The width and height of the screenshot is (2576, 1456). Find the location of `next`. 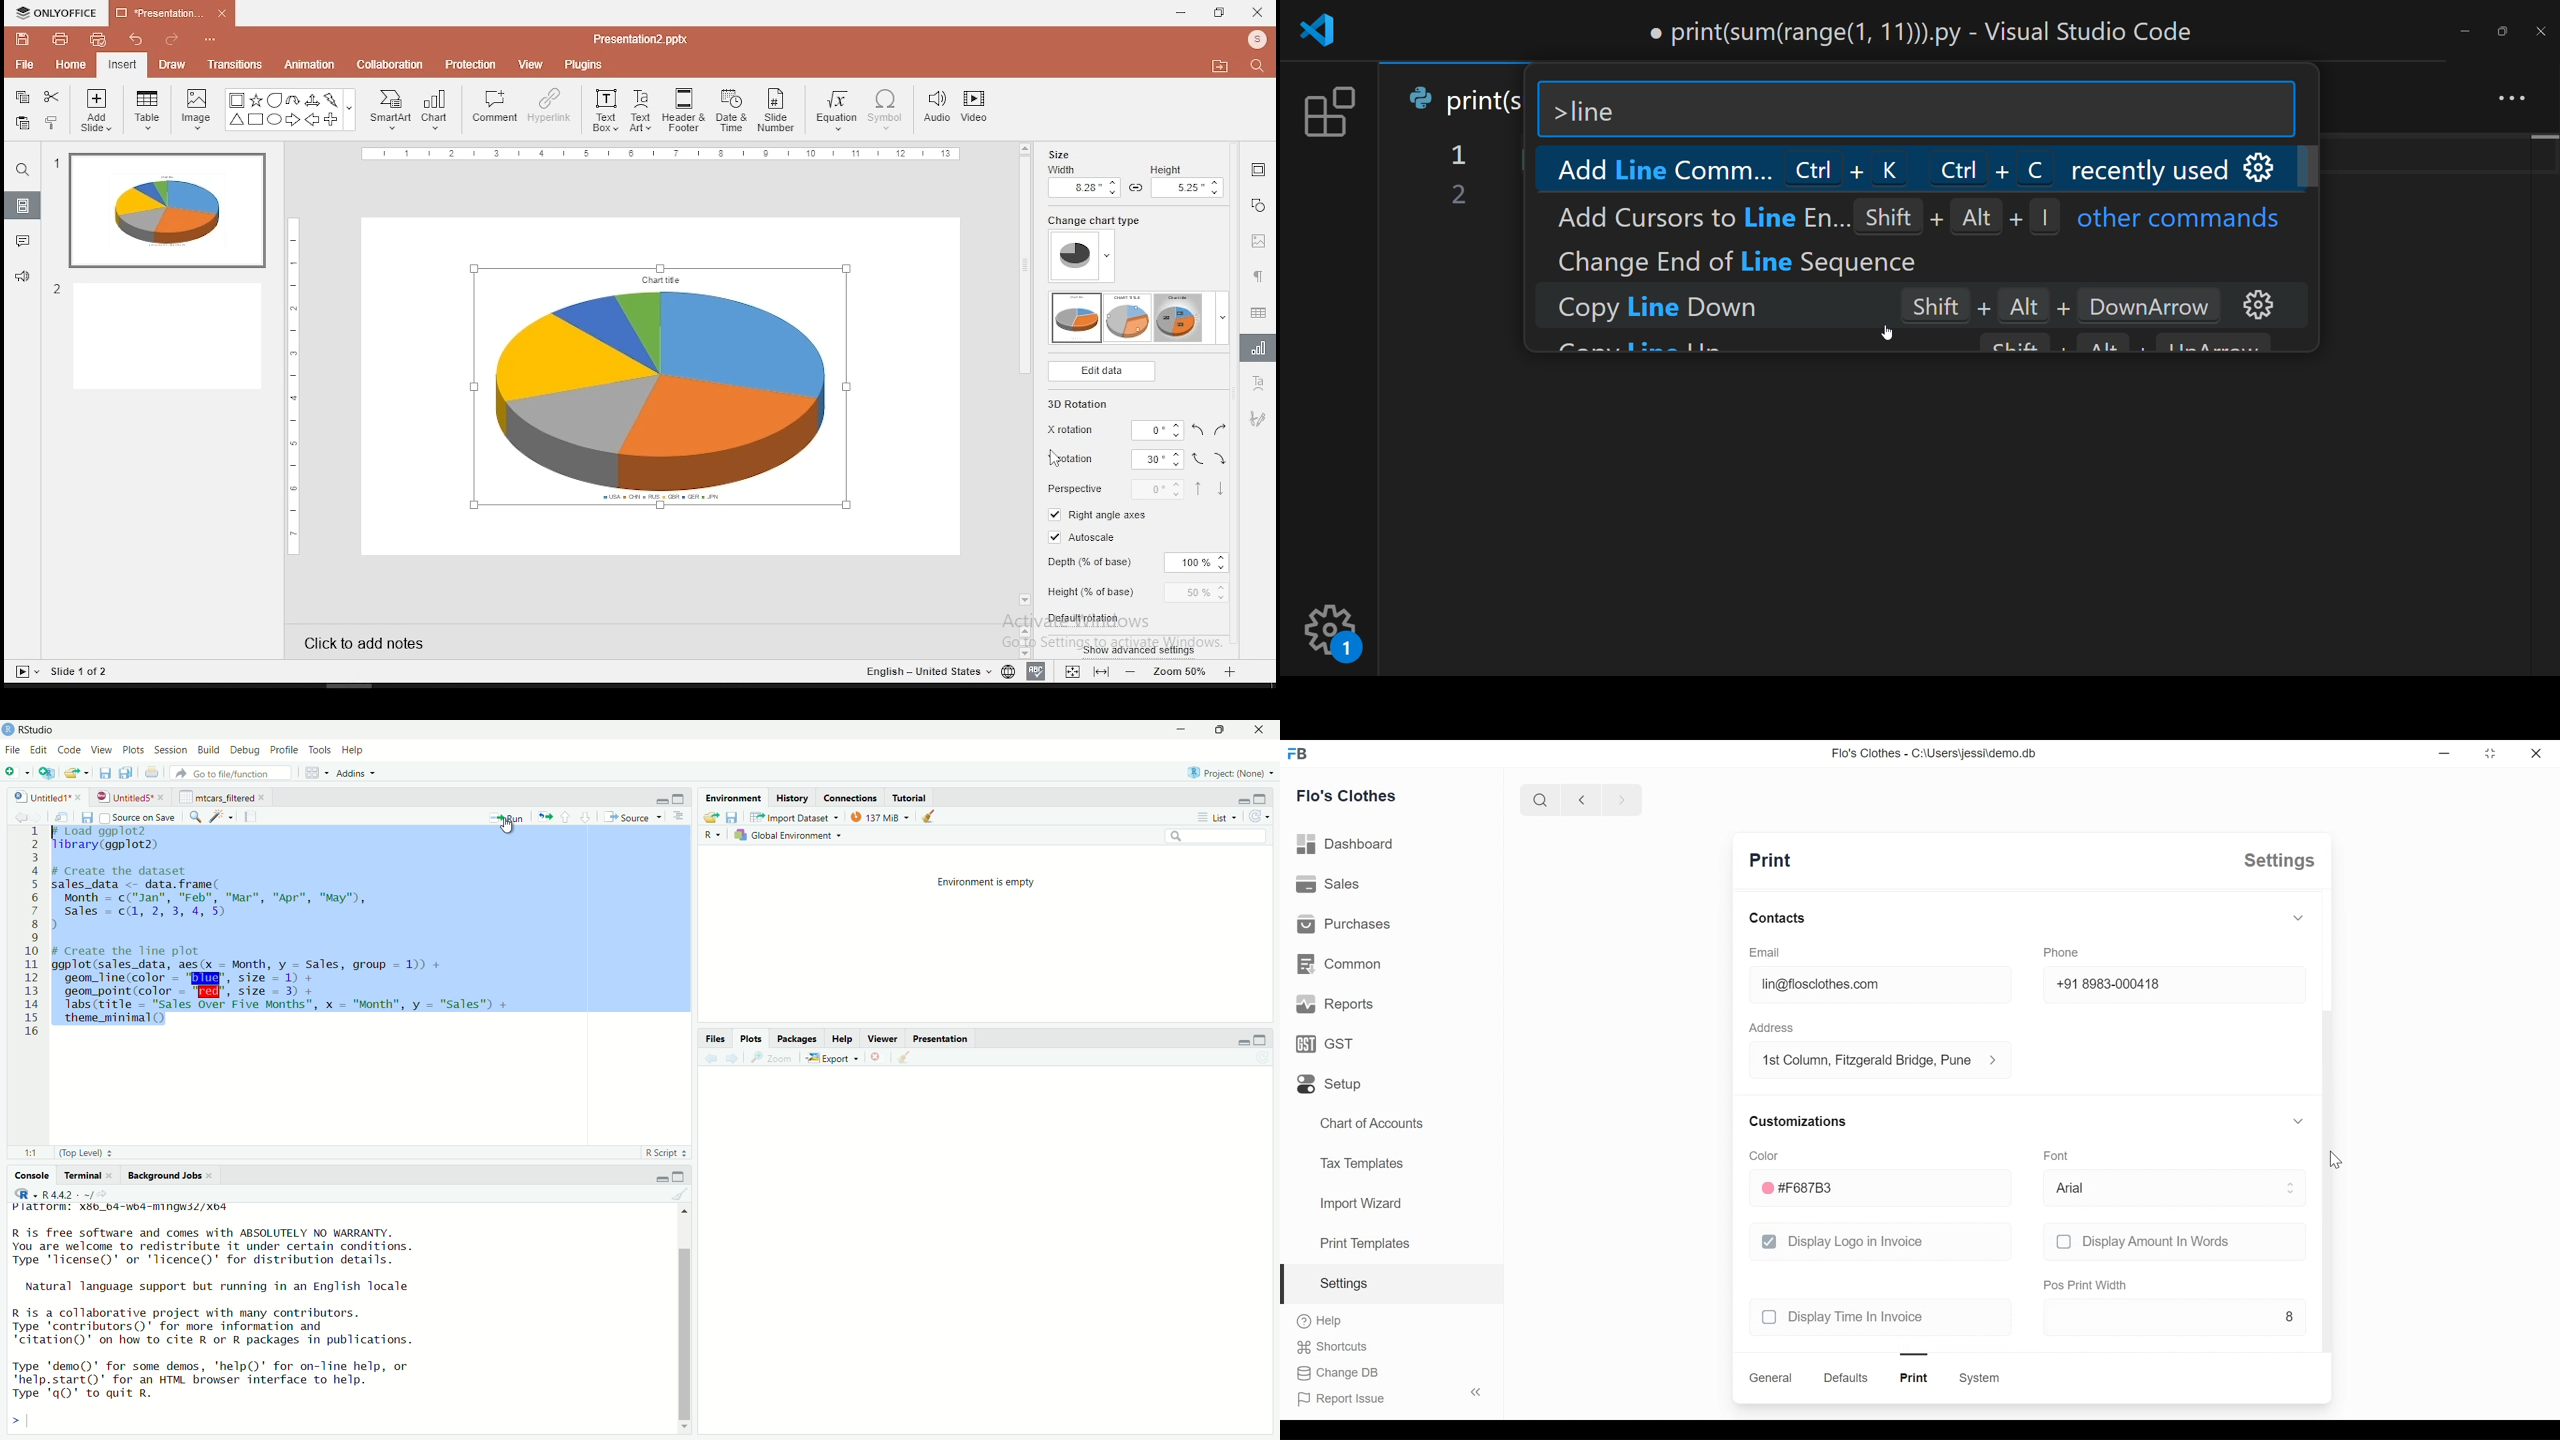

next is located at coordinates (1623, 799).